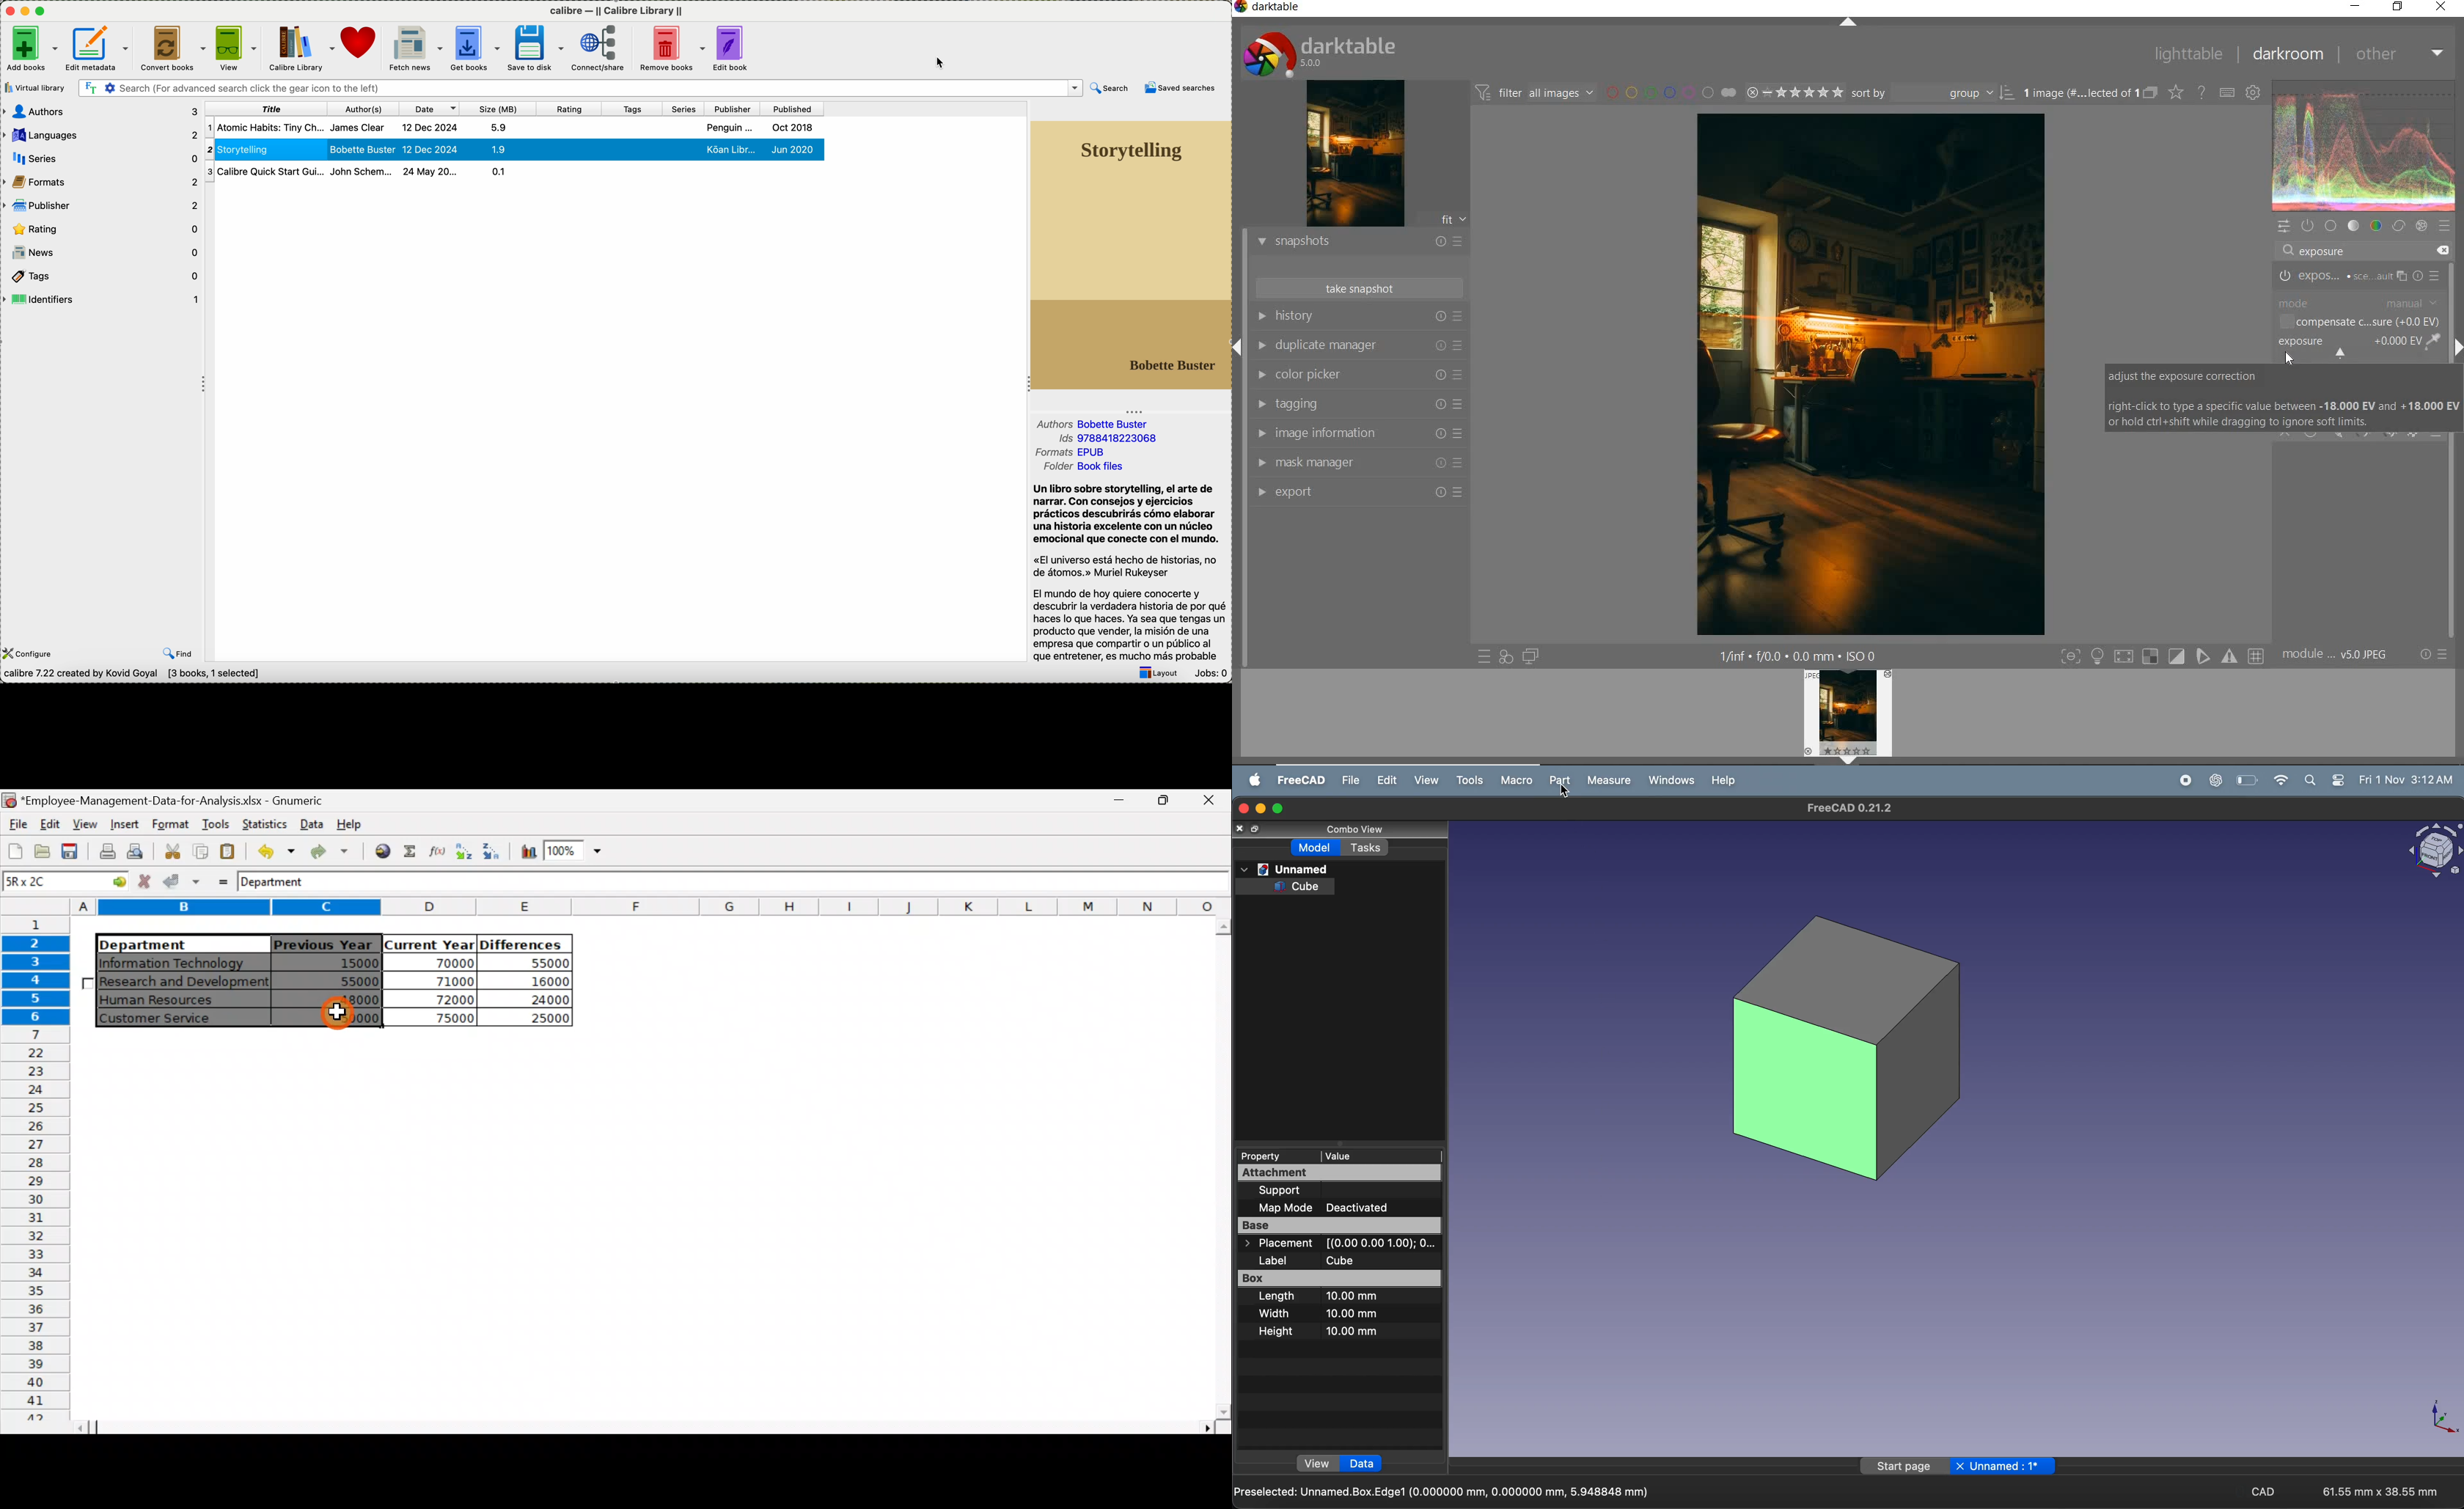 The width and height of the screenshot is (2464, 1512). I want to click on Edit, so click(51, 823).